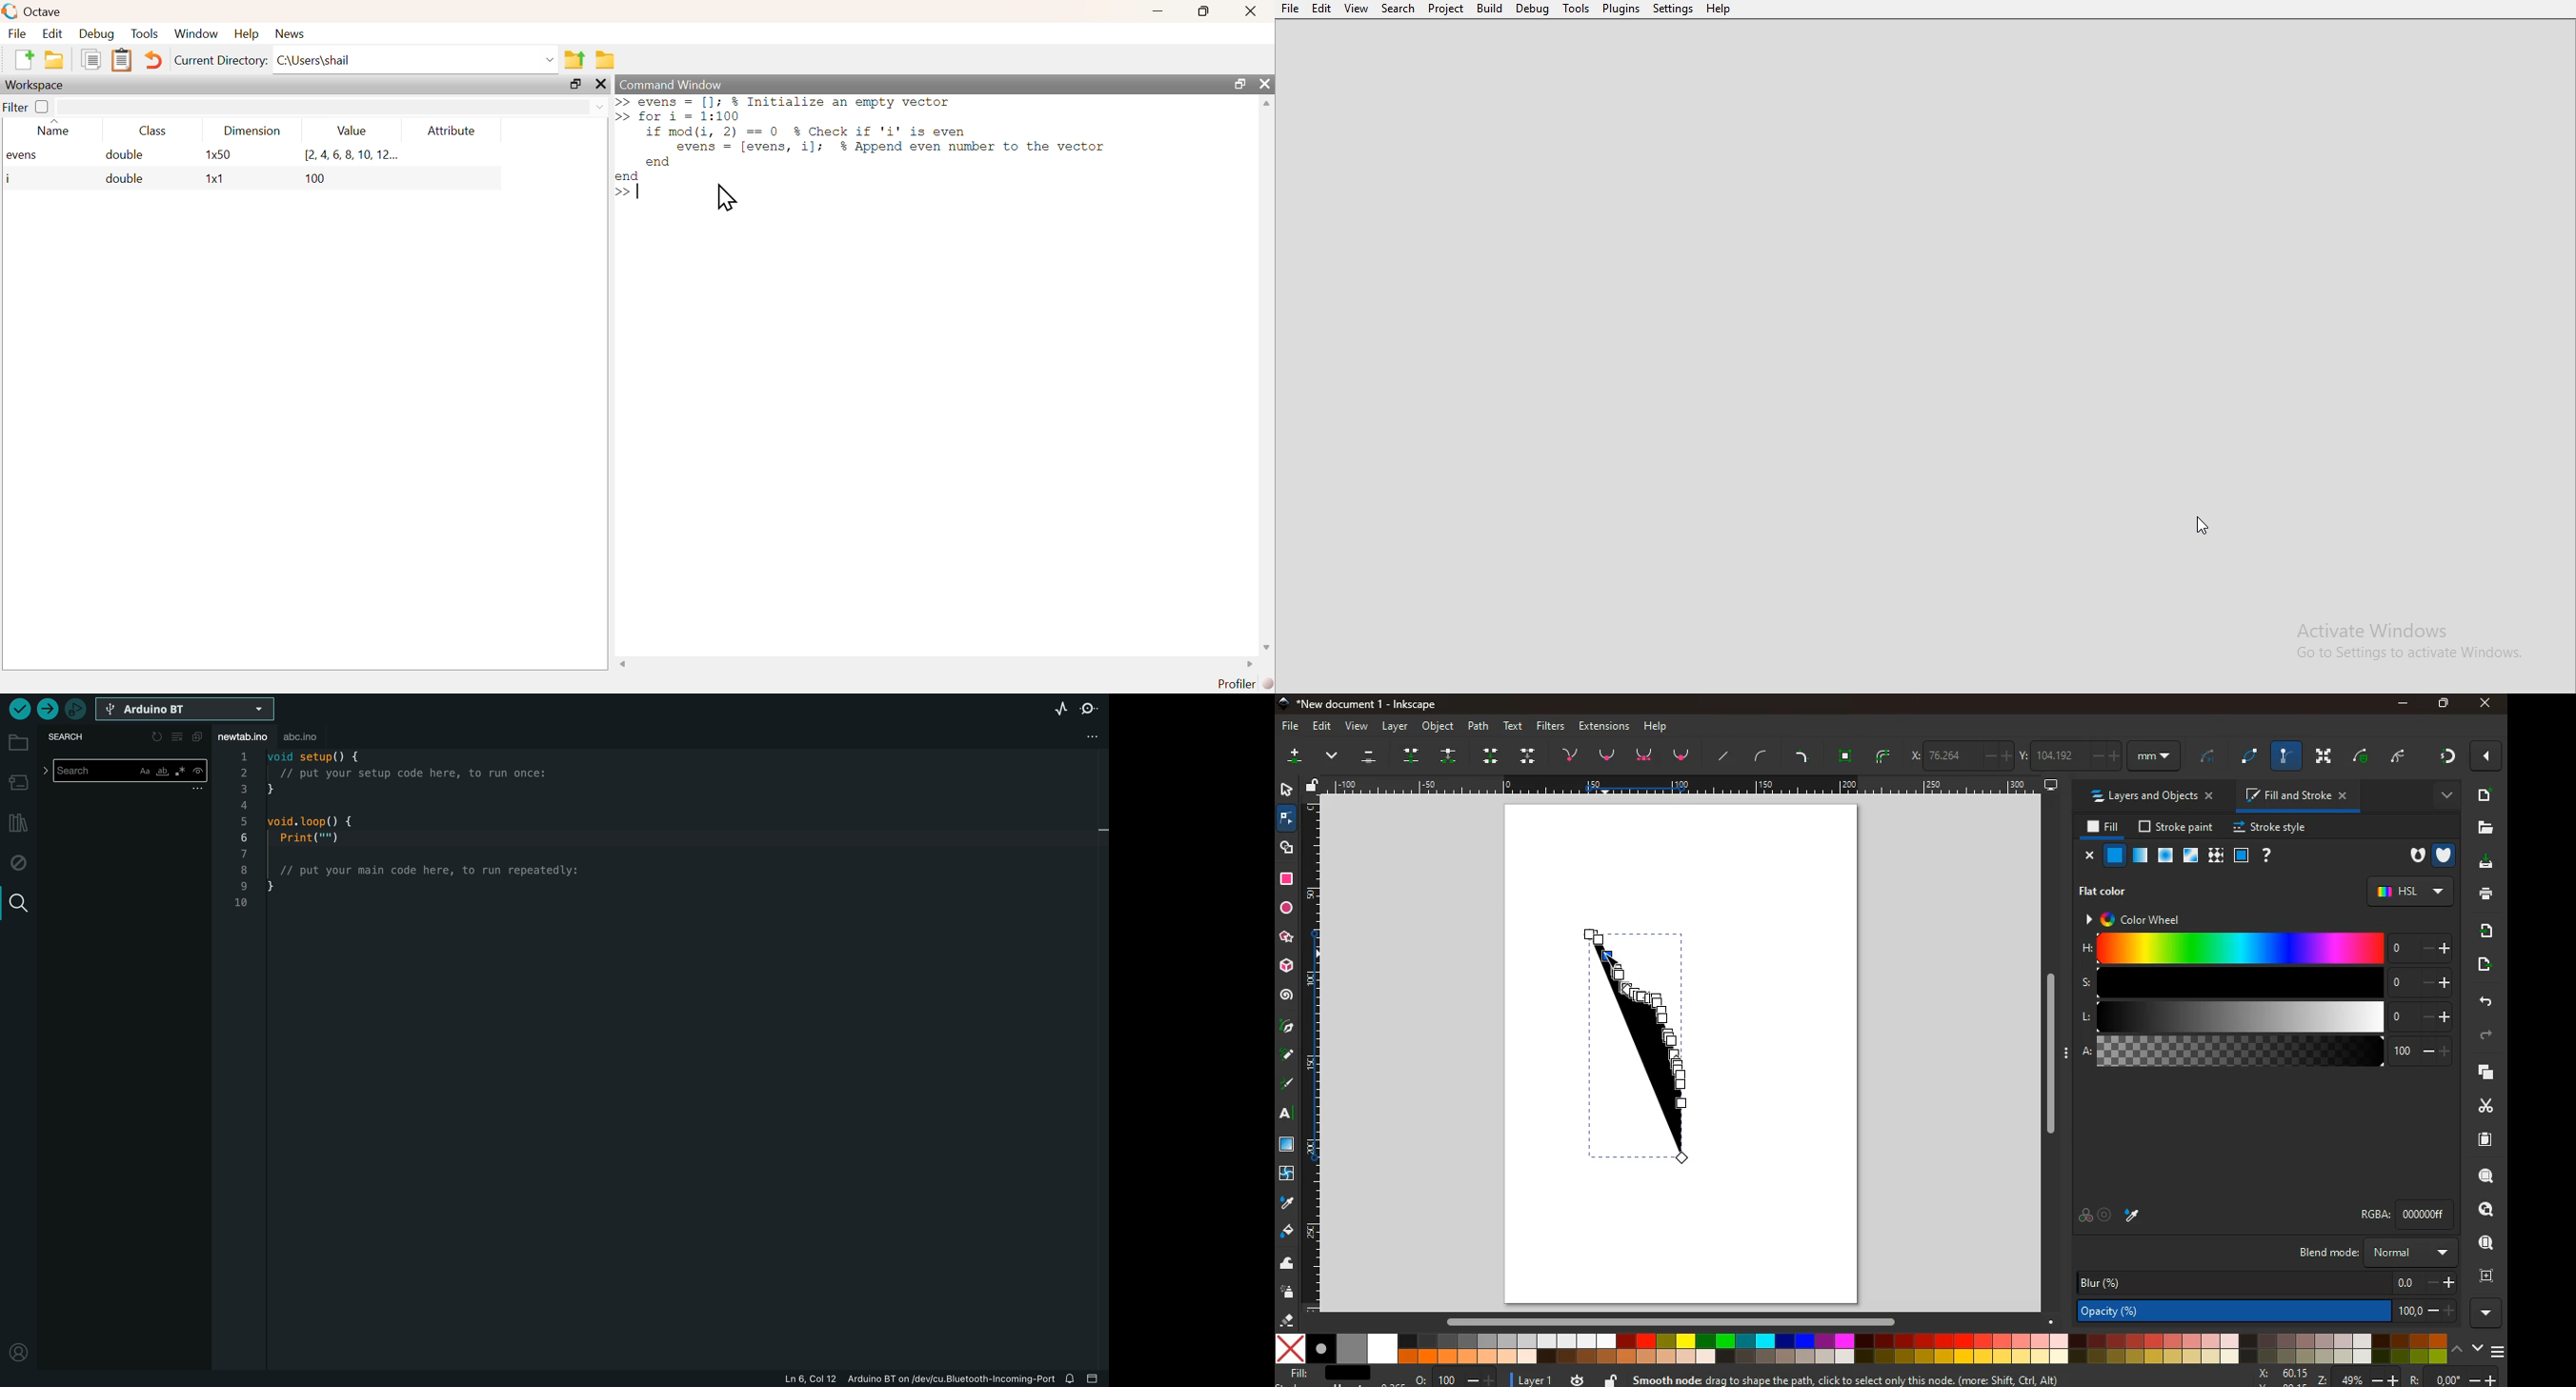 Image resolution: width=2576 pixels, height=1400 pixels. What do you see at coordinates (2136, 1217) in the screenshot?
I see `drop` at bounding box center [2136, 1217].